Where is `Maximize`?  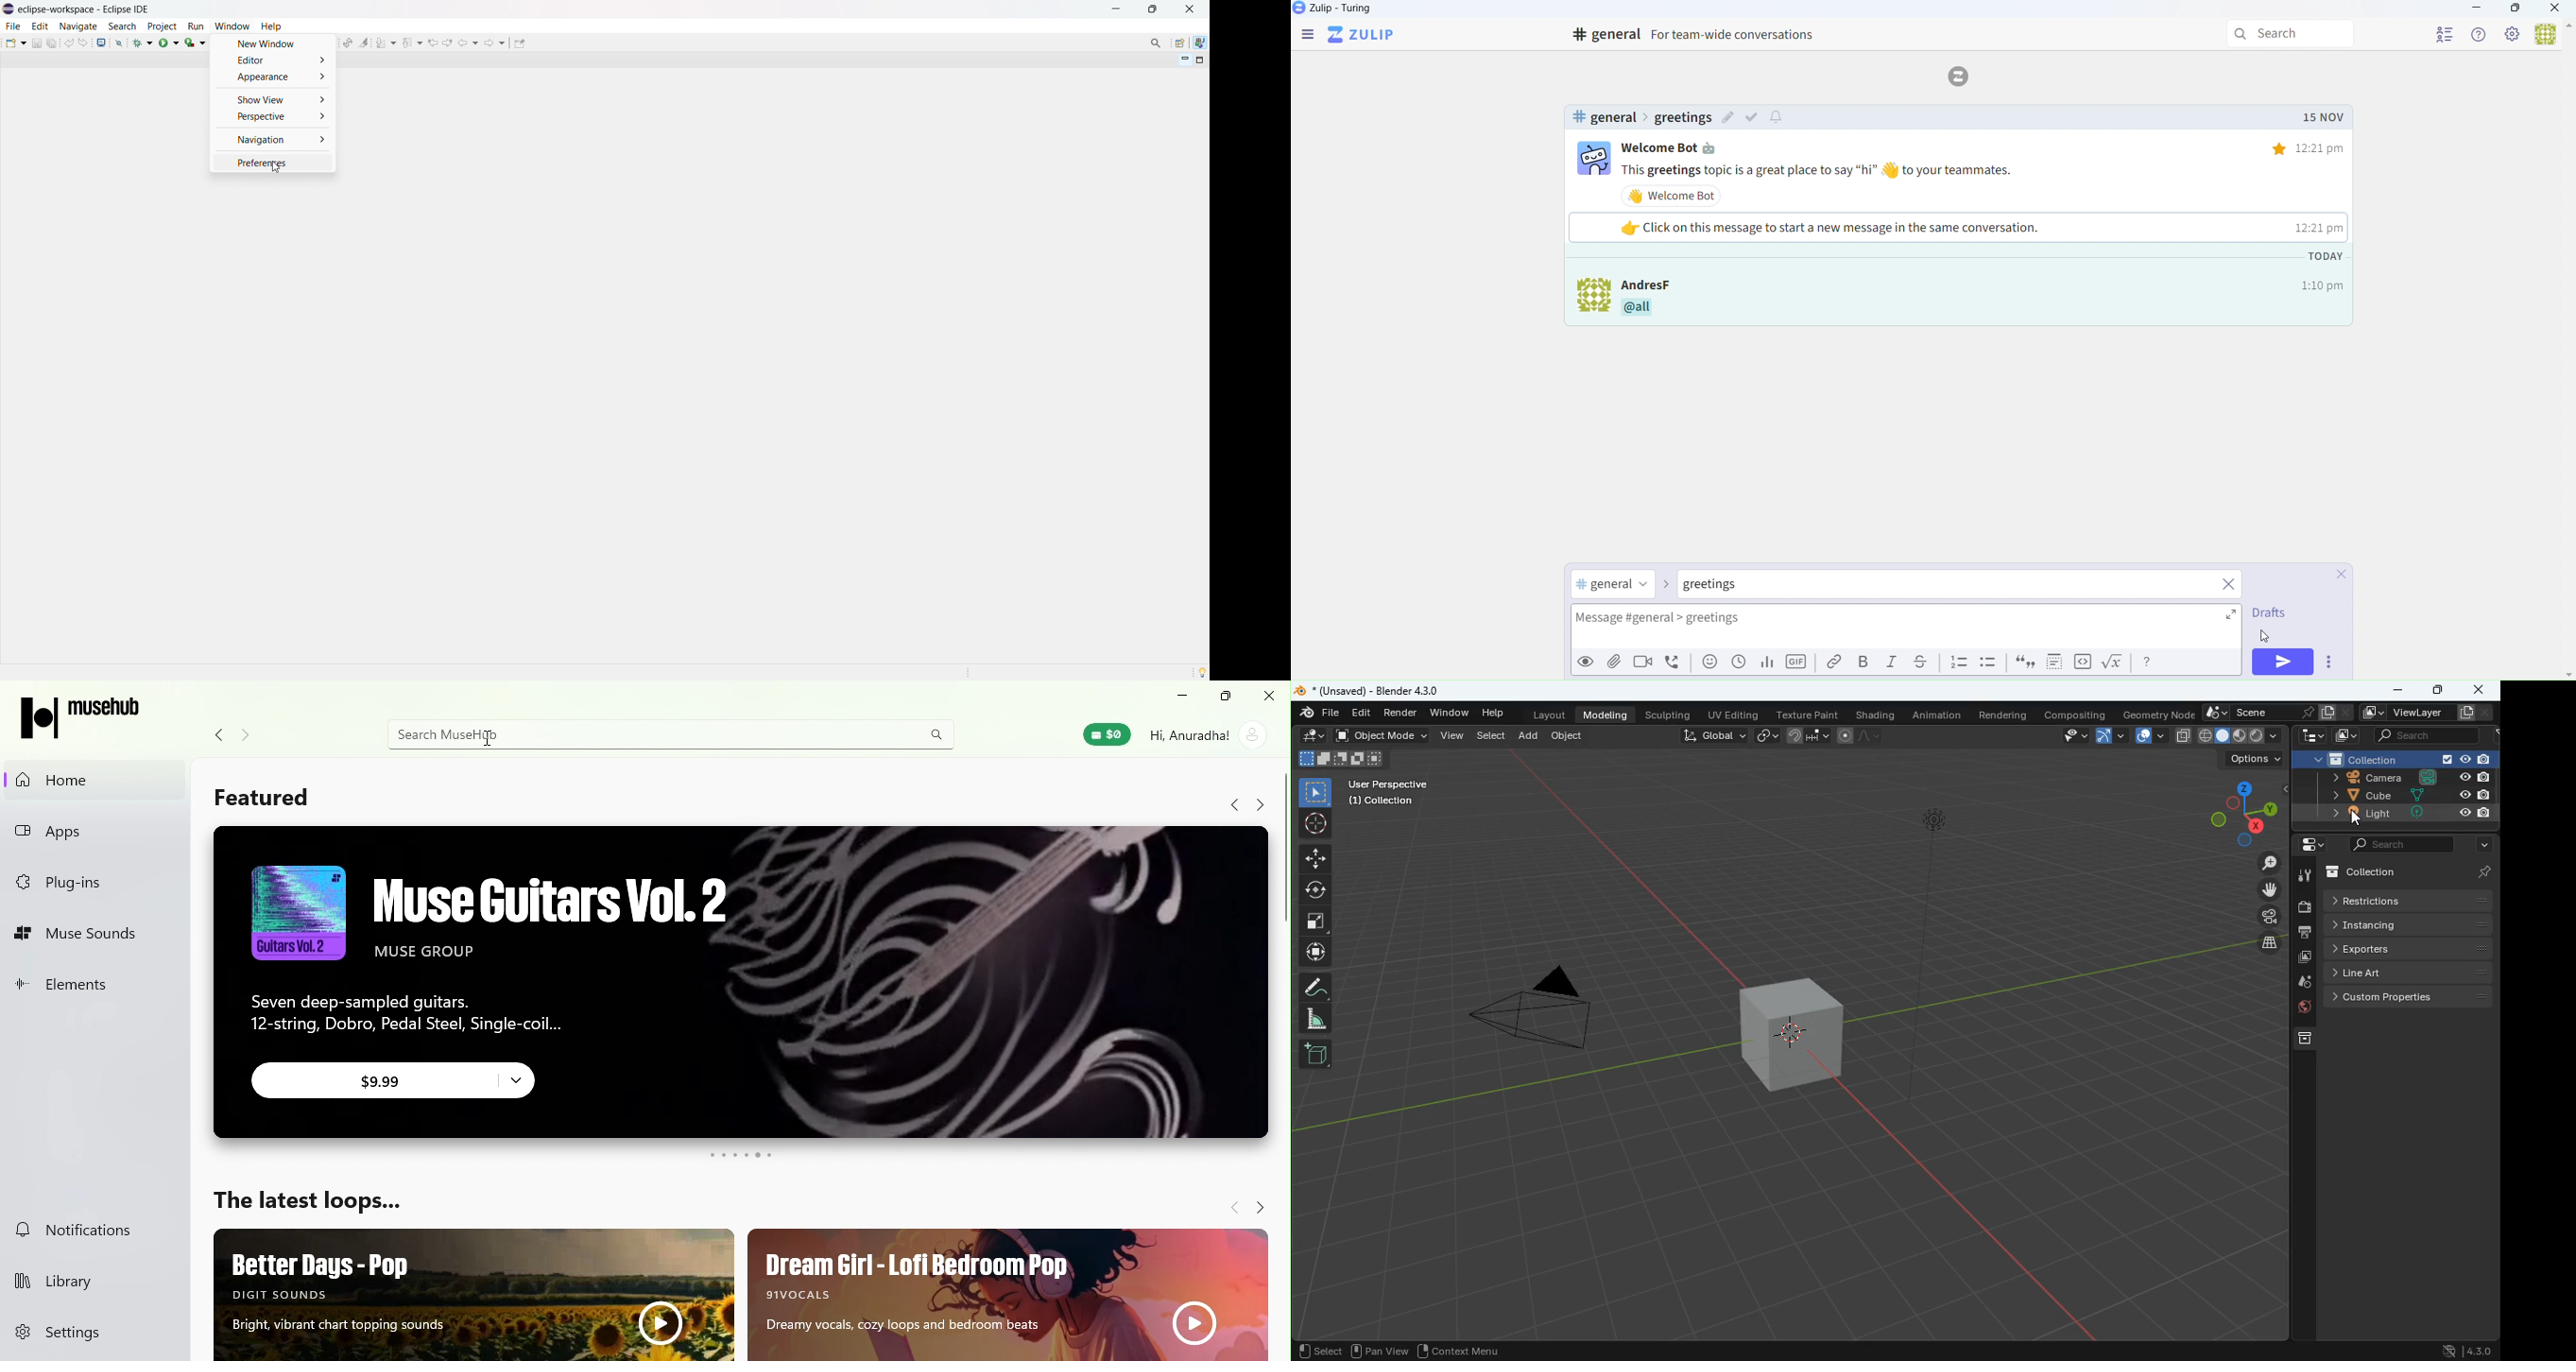
Maximize is located at coordinates (1228, 697).